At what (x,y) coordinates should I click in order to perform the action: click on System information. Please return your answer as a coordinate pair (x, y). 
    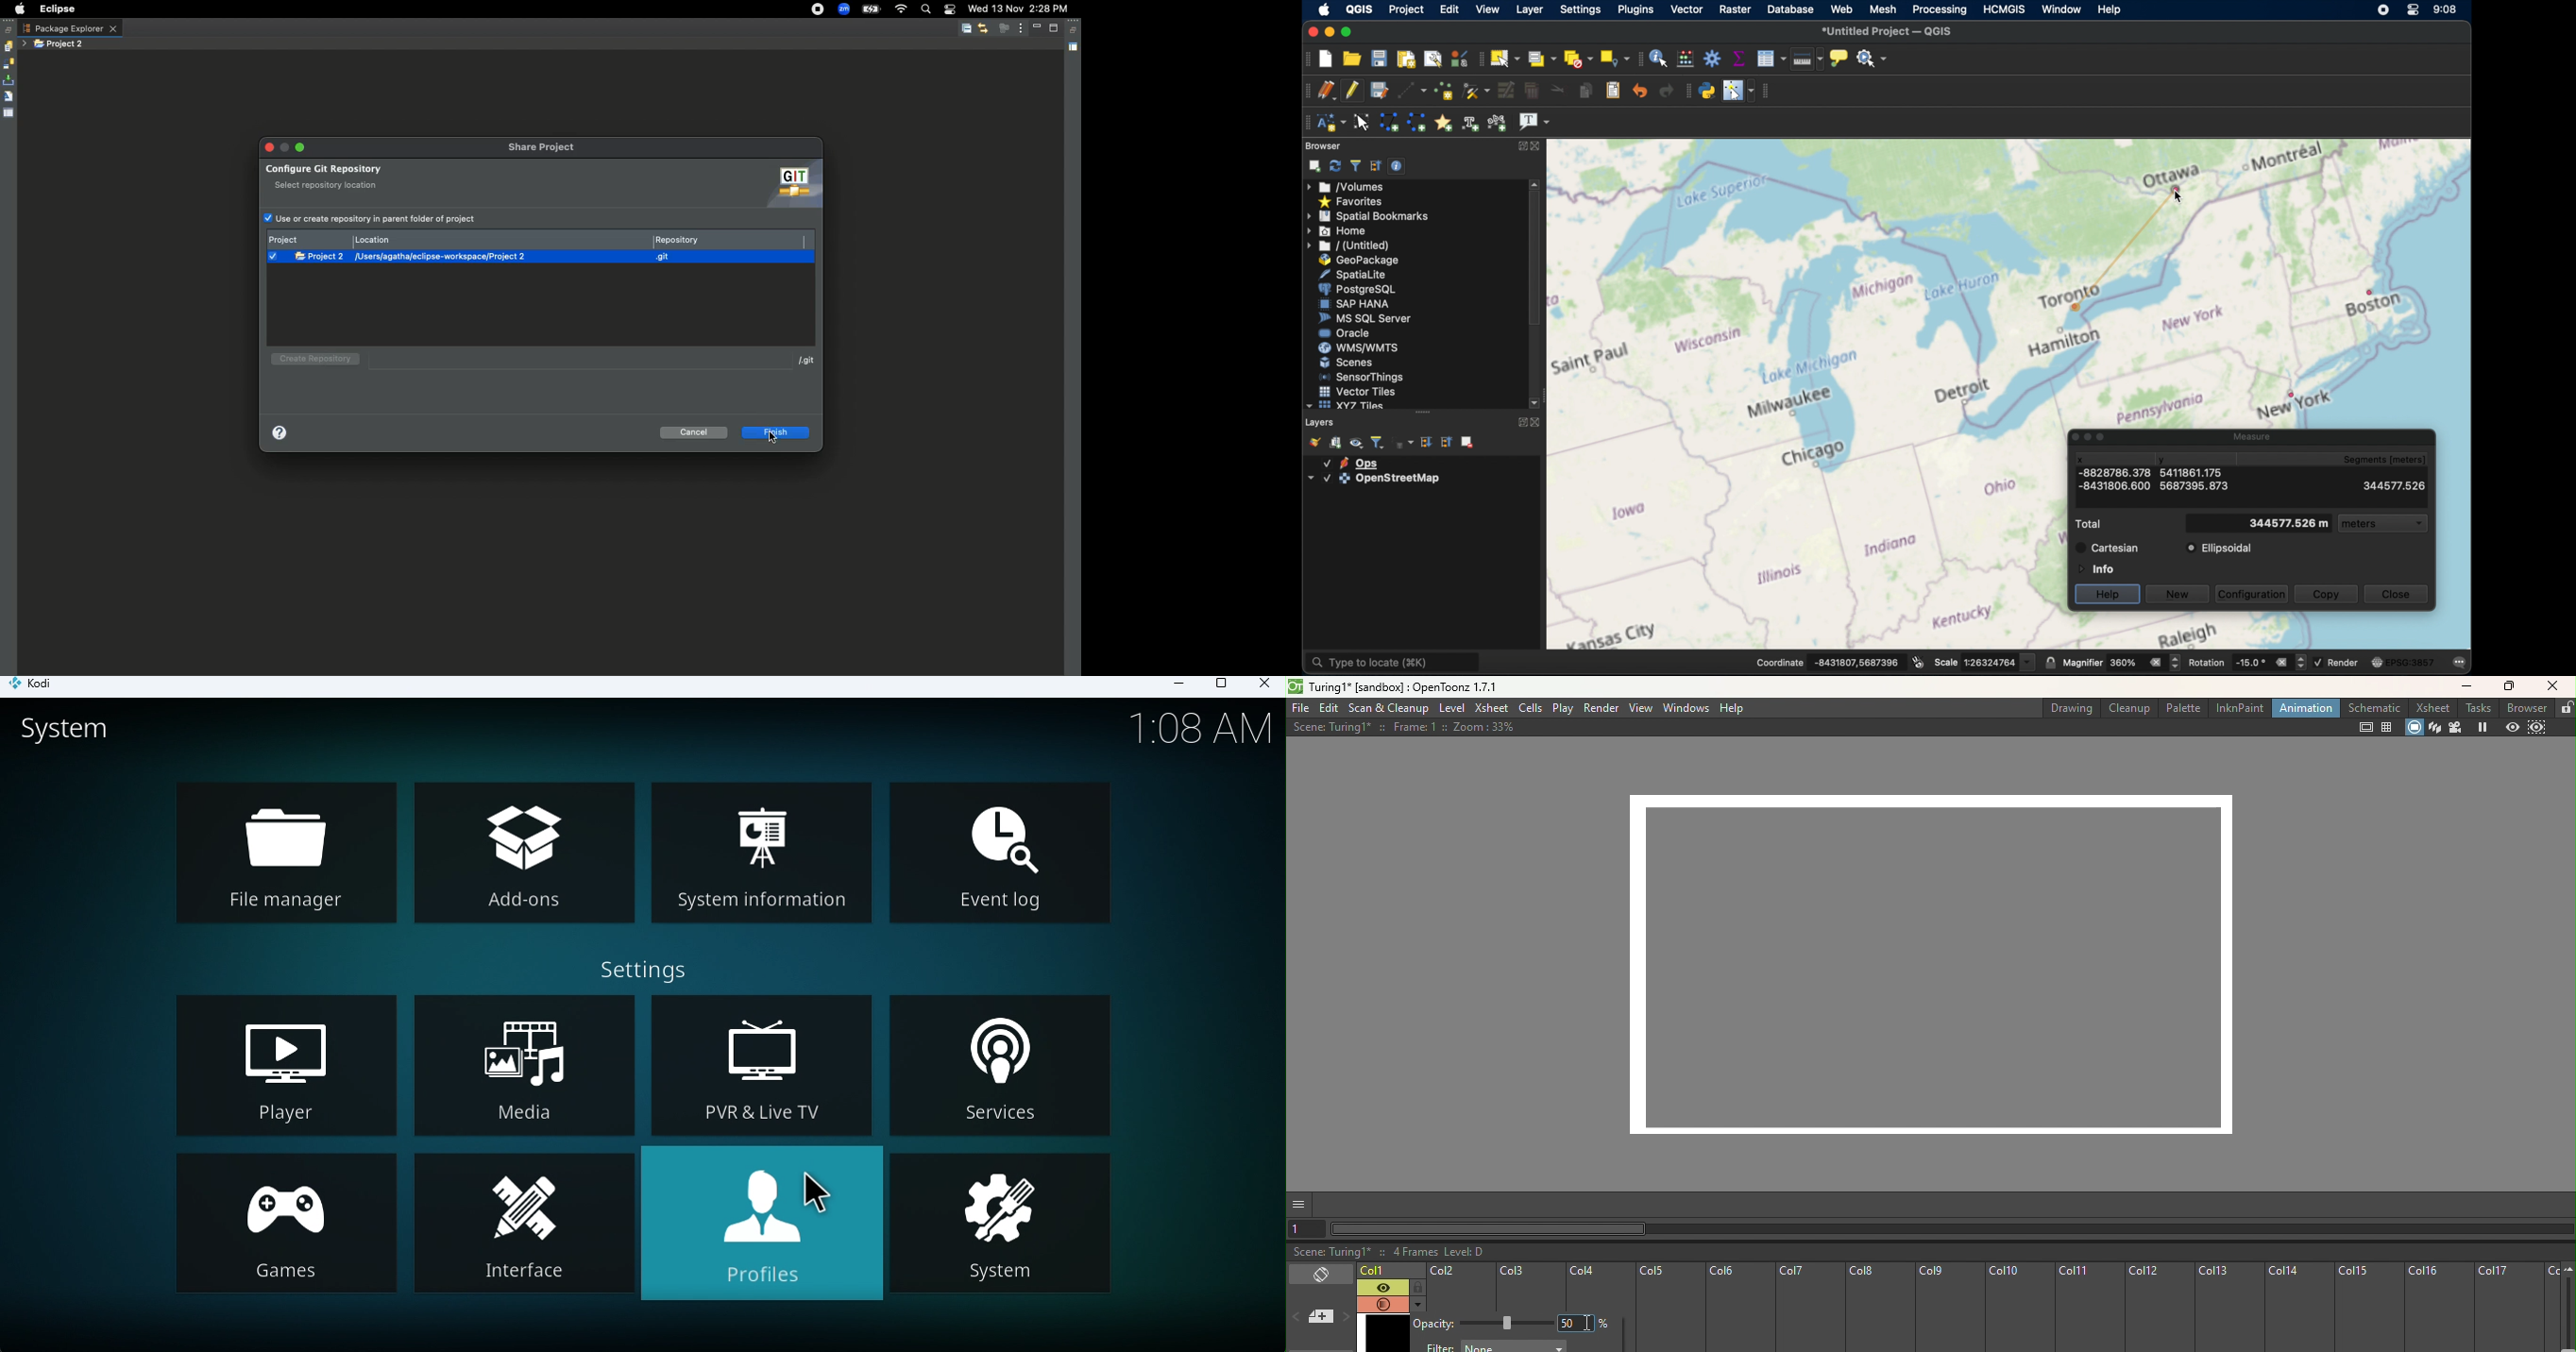
    Looking at the image, I should click on (763, 859).